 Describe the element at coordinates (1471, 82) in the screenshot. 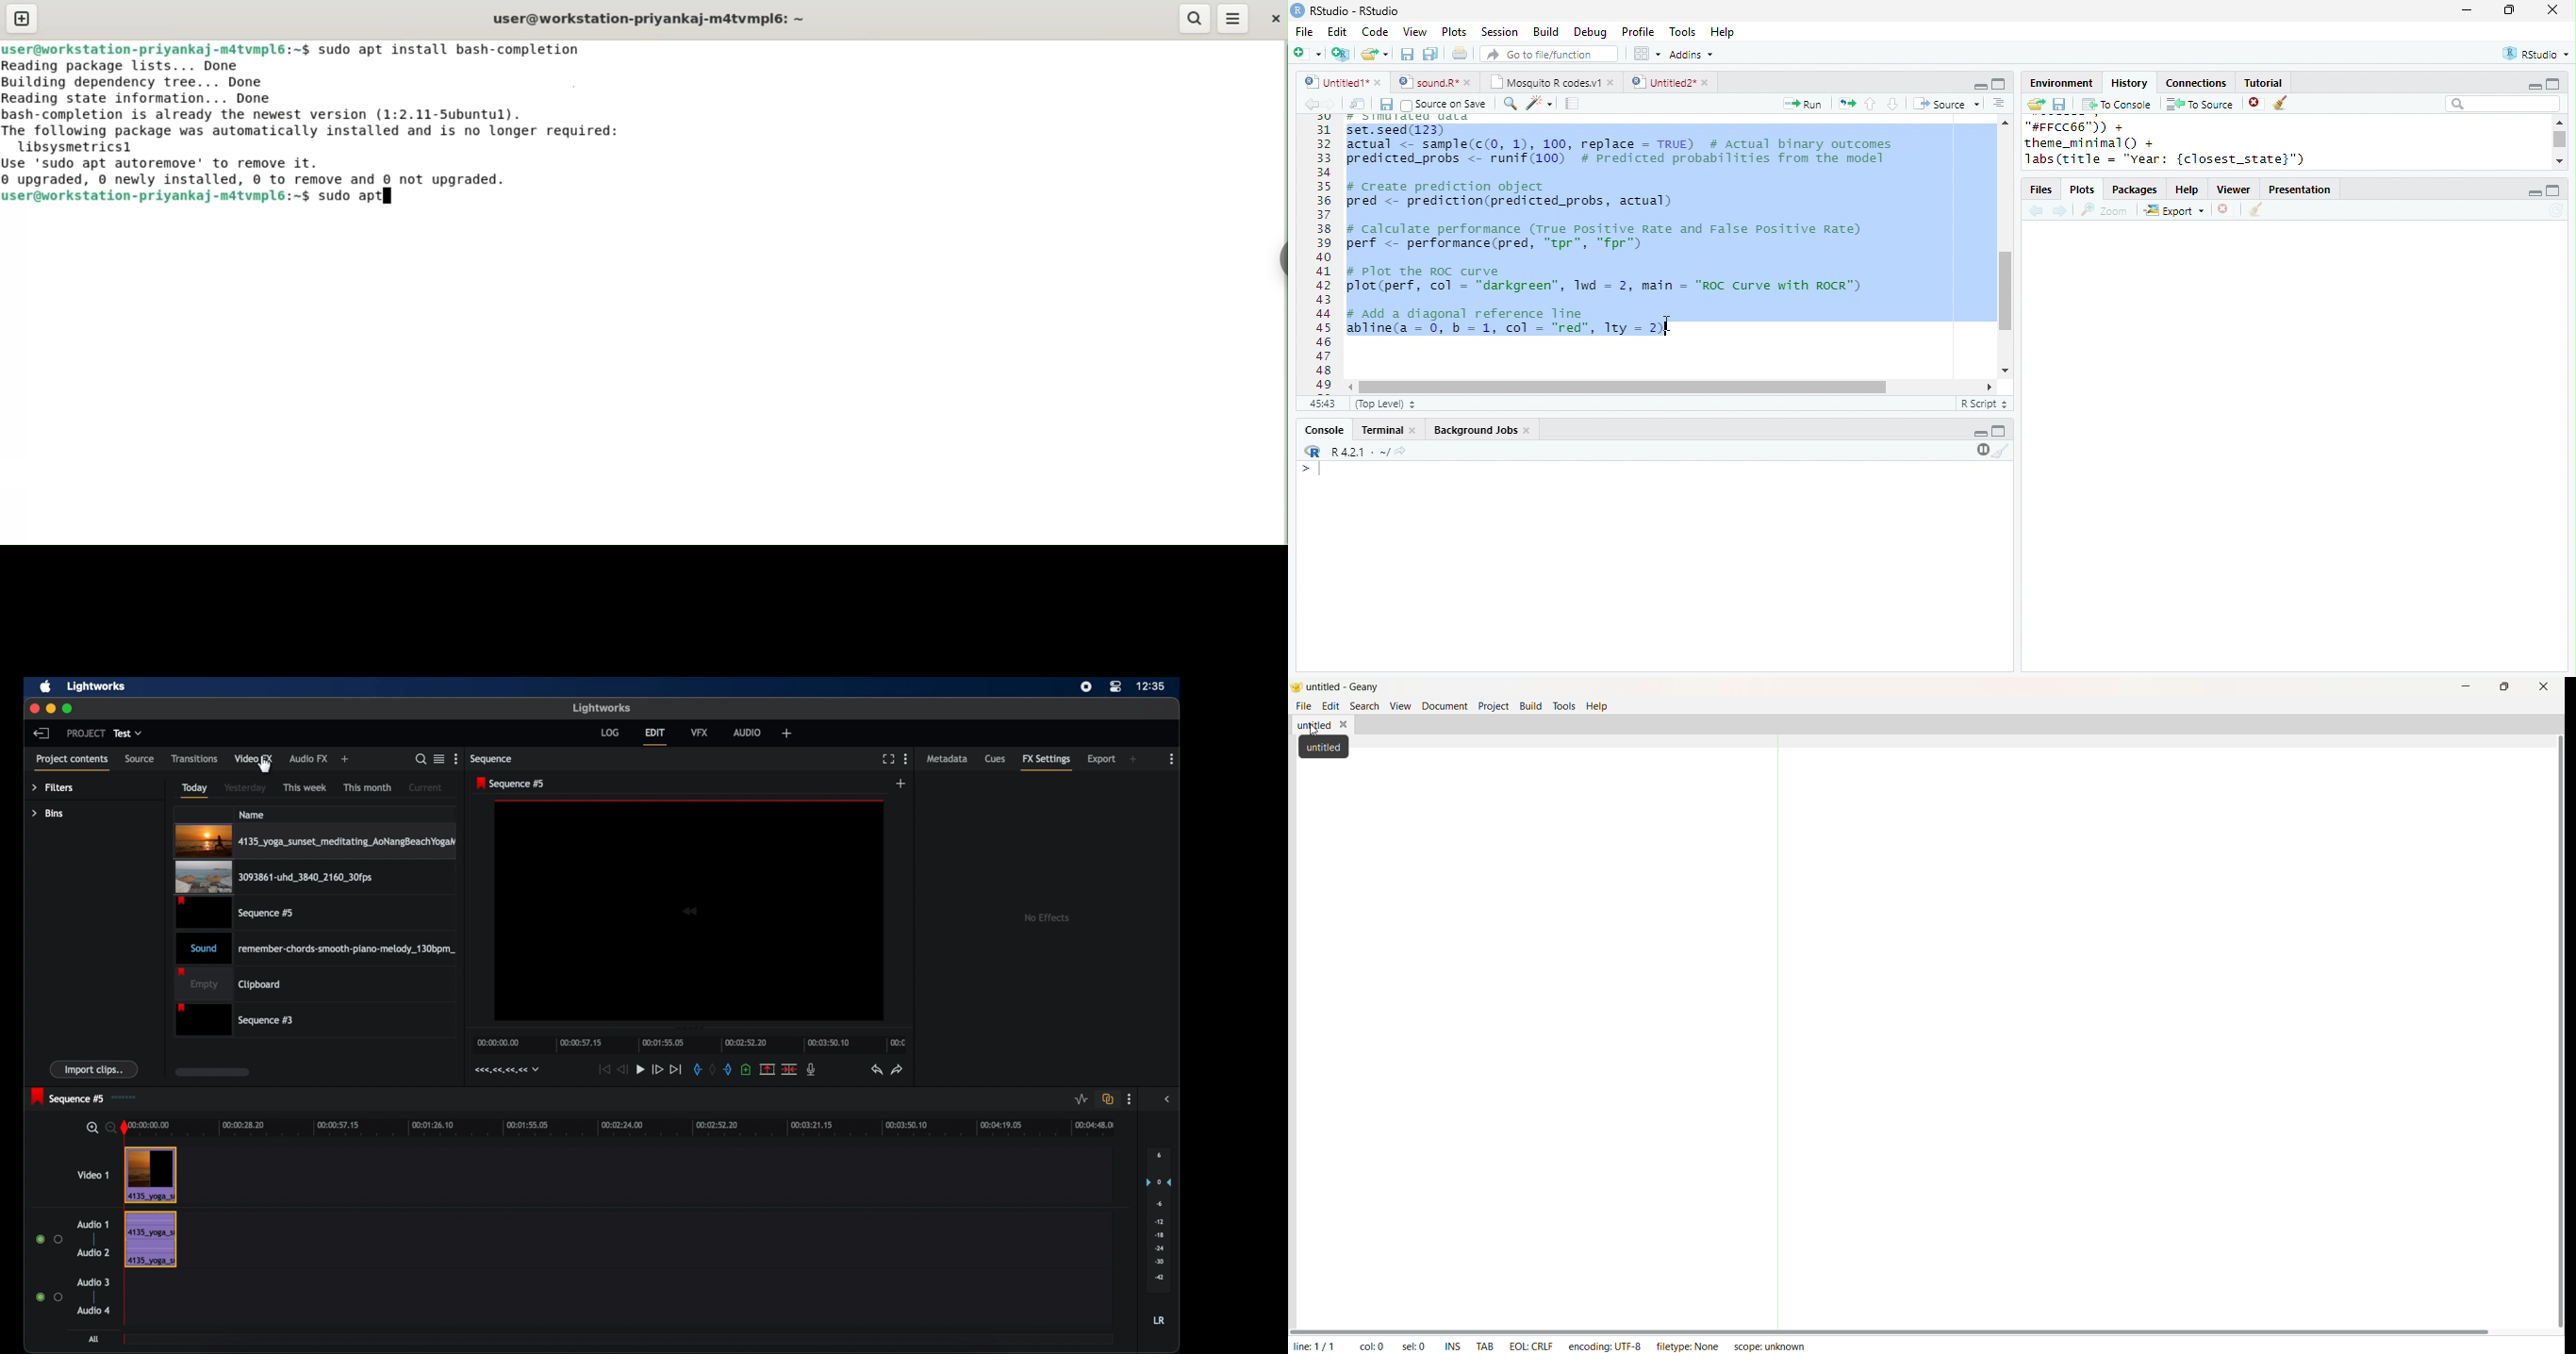

I see `close` at that location.